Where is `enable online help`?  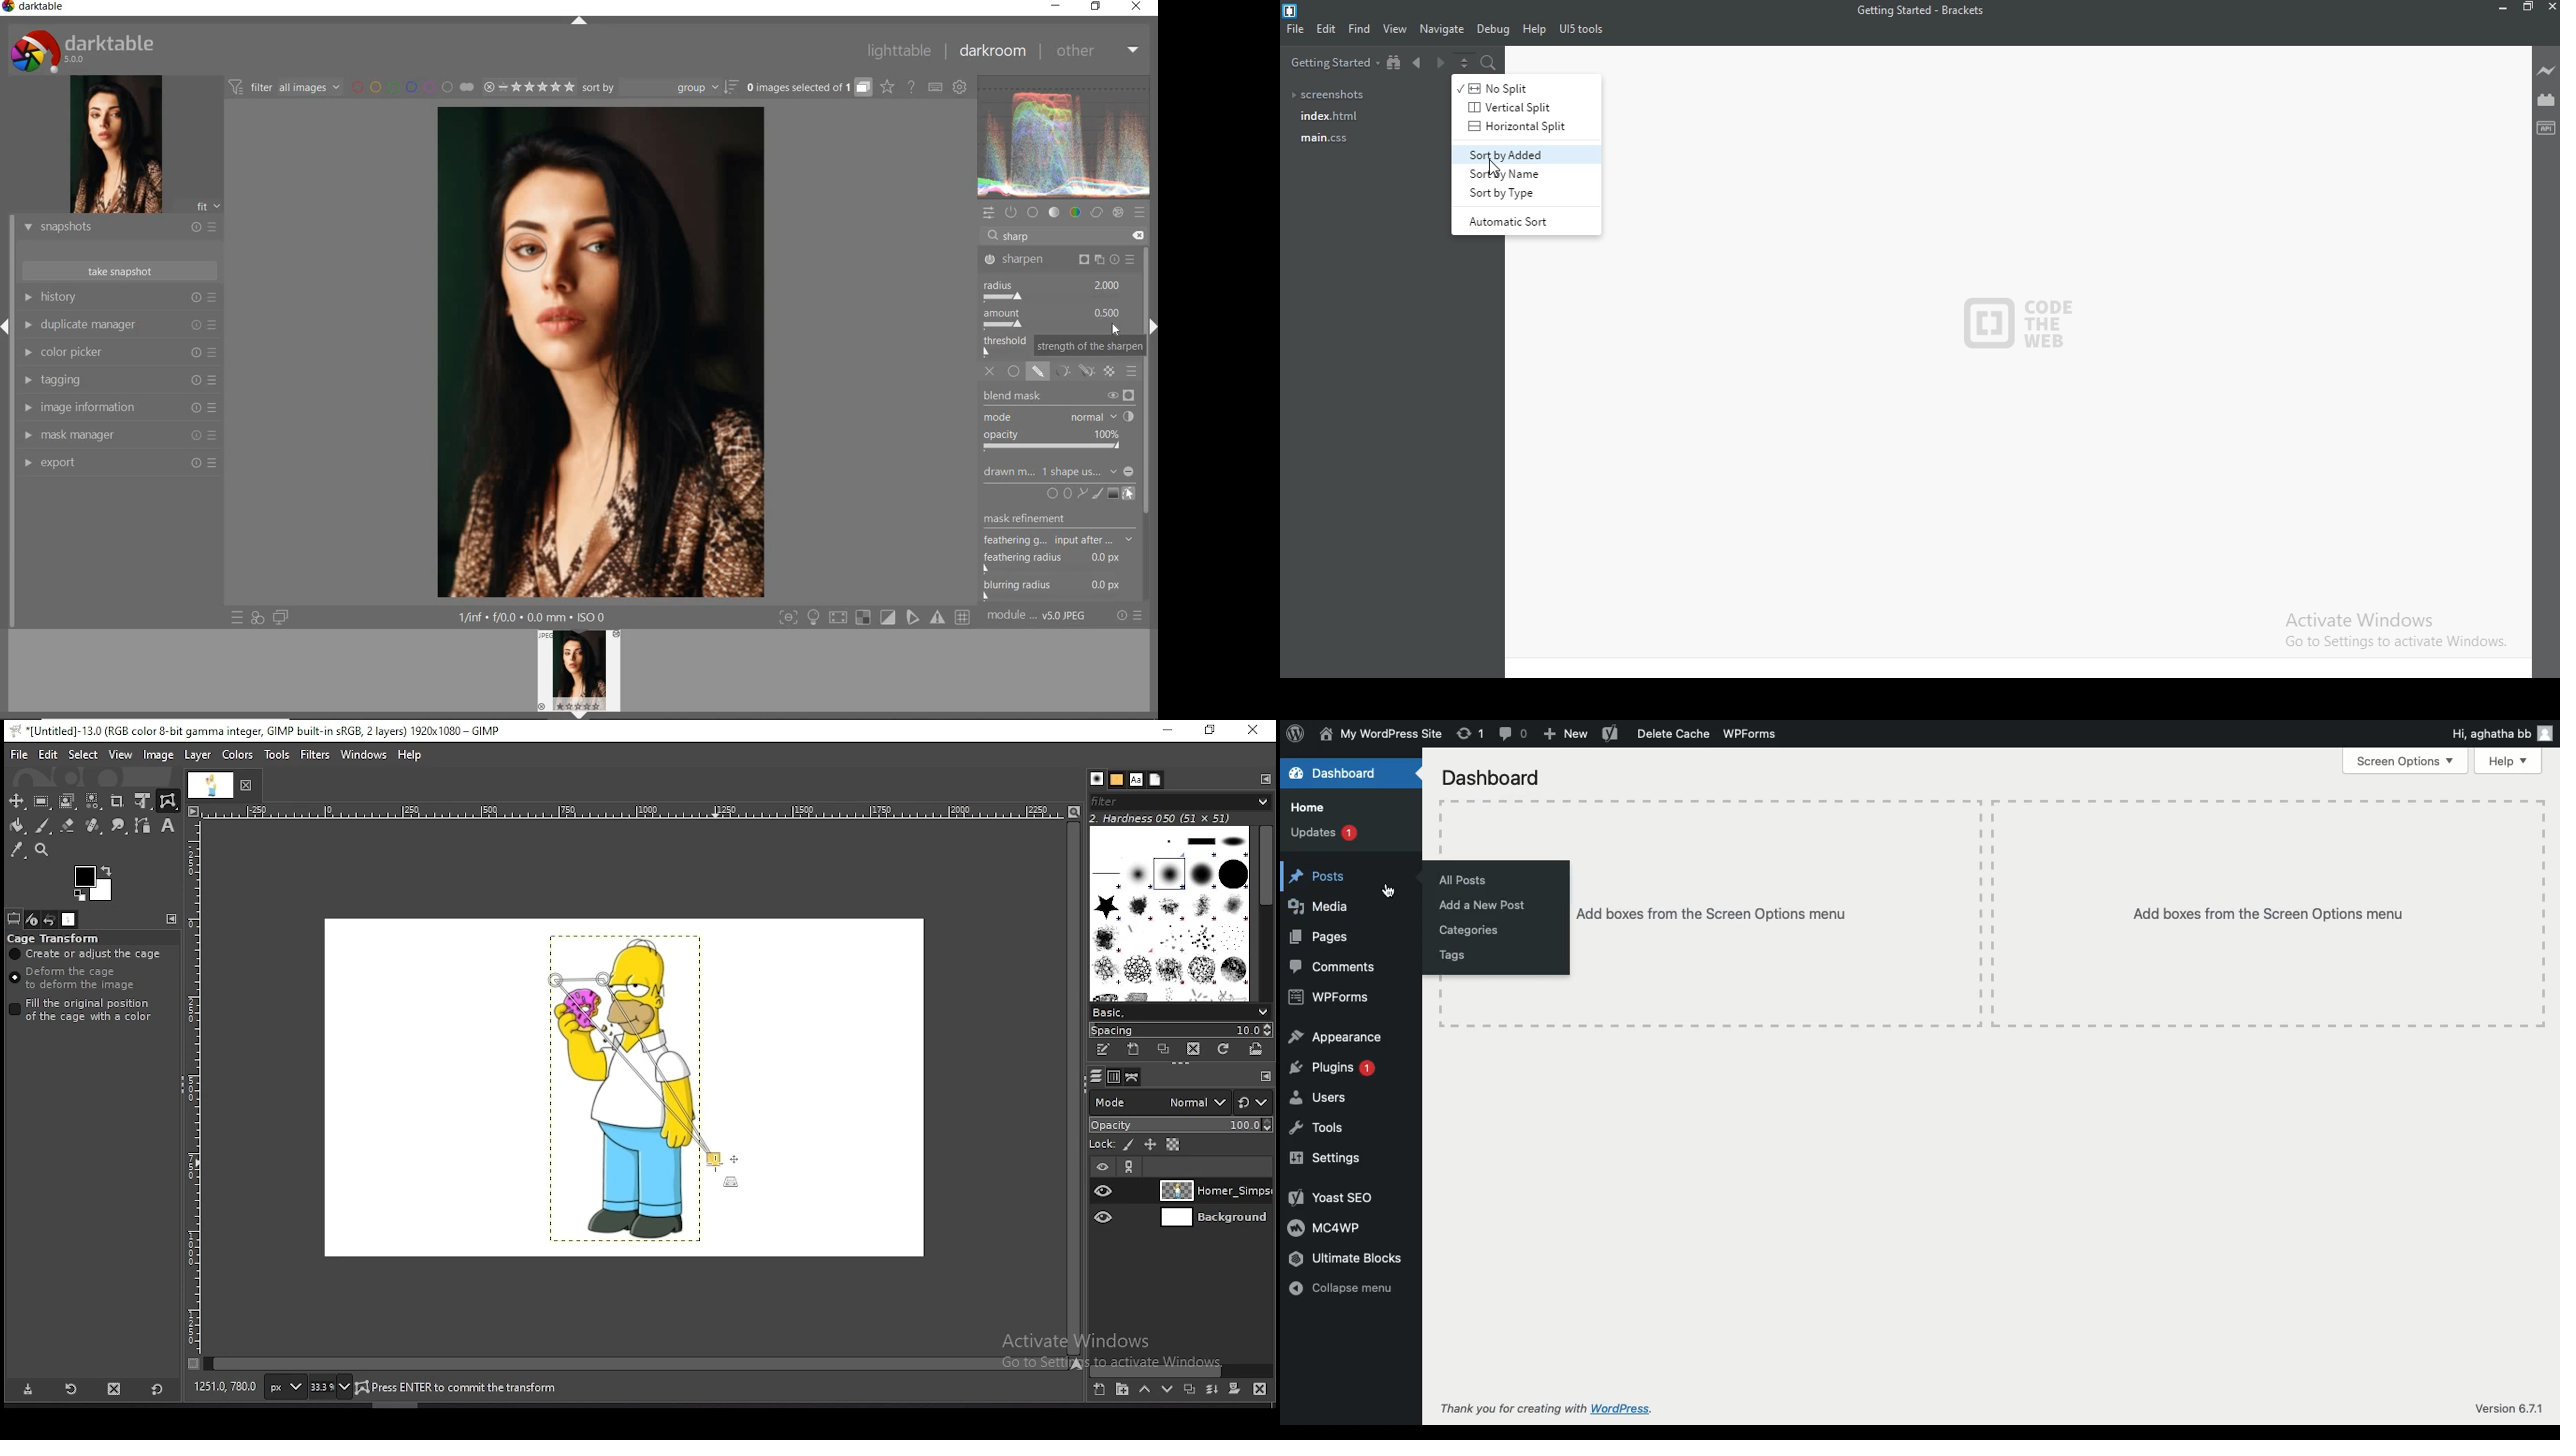
enable online help is located at coordinates (912, 88).